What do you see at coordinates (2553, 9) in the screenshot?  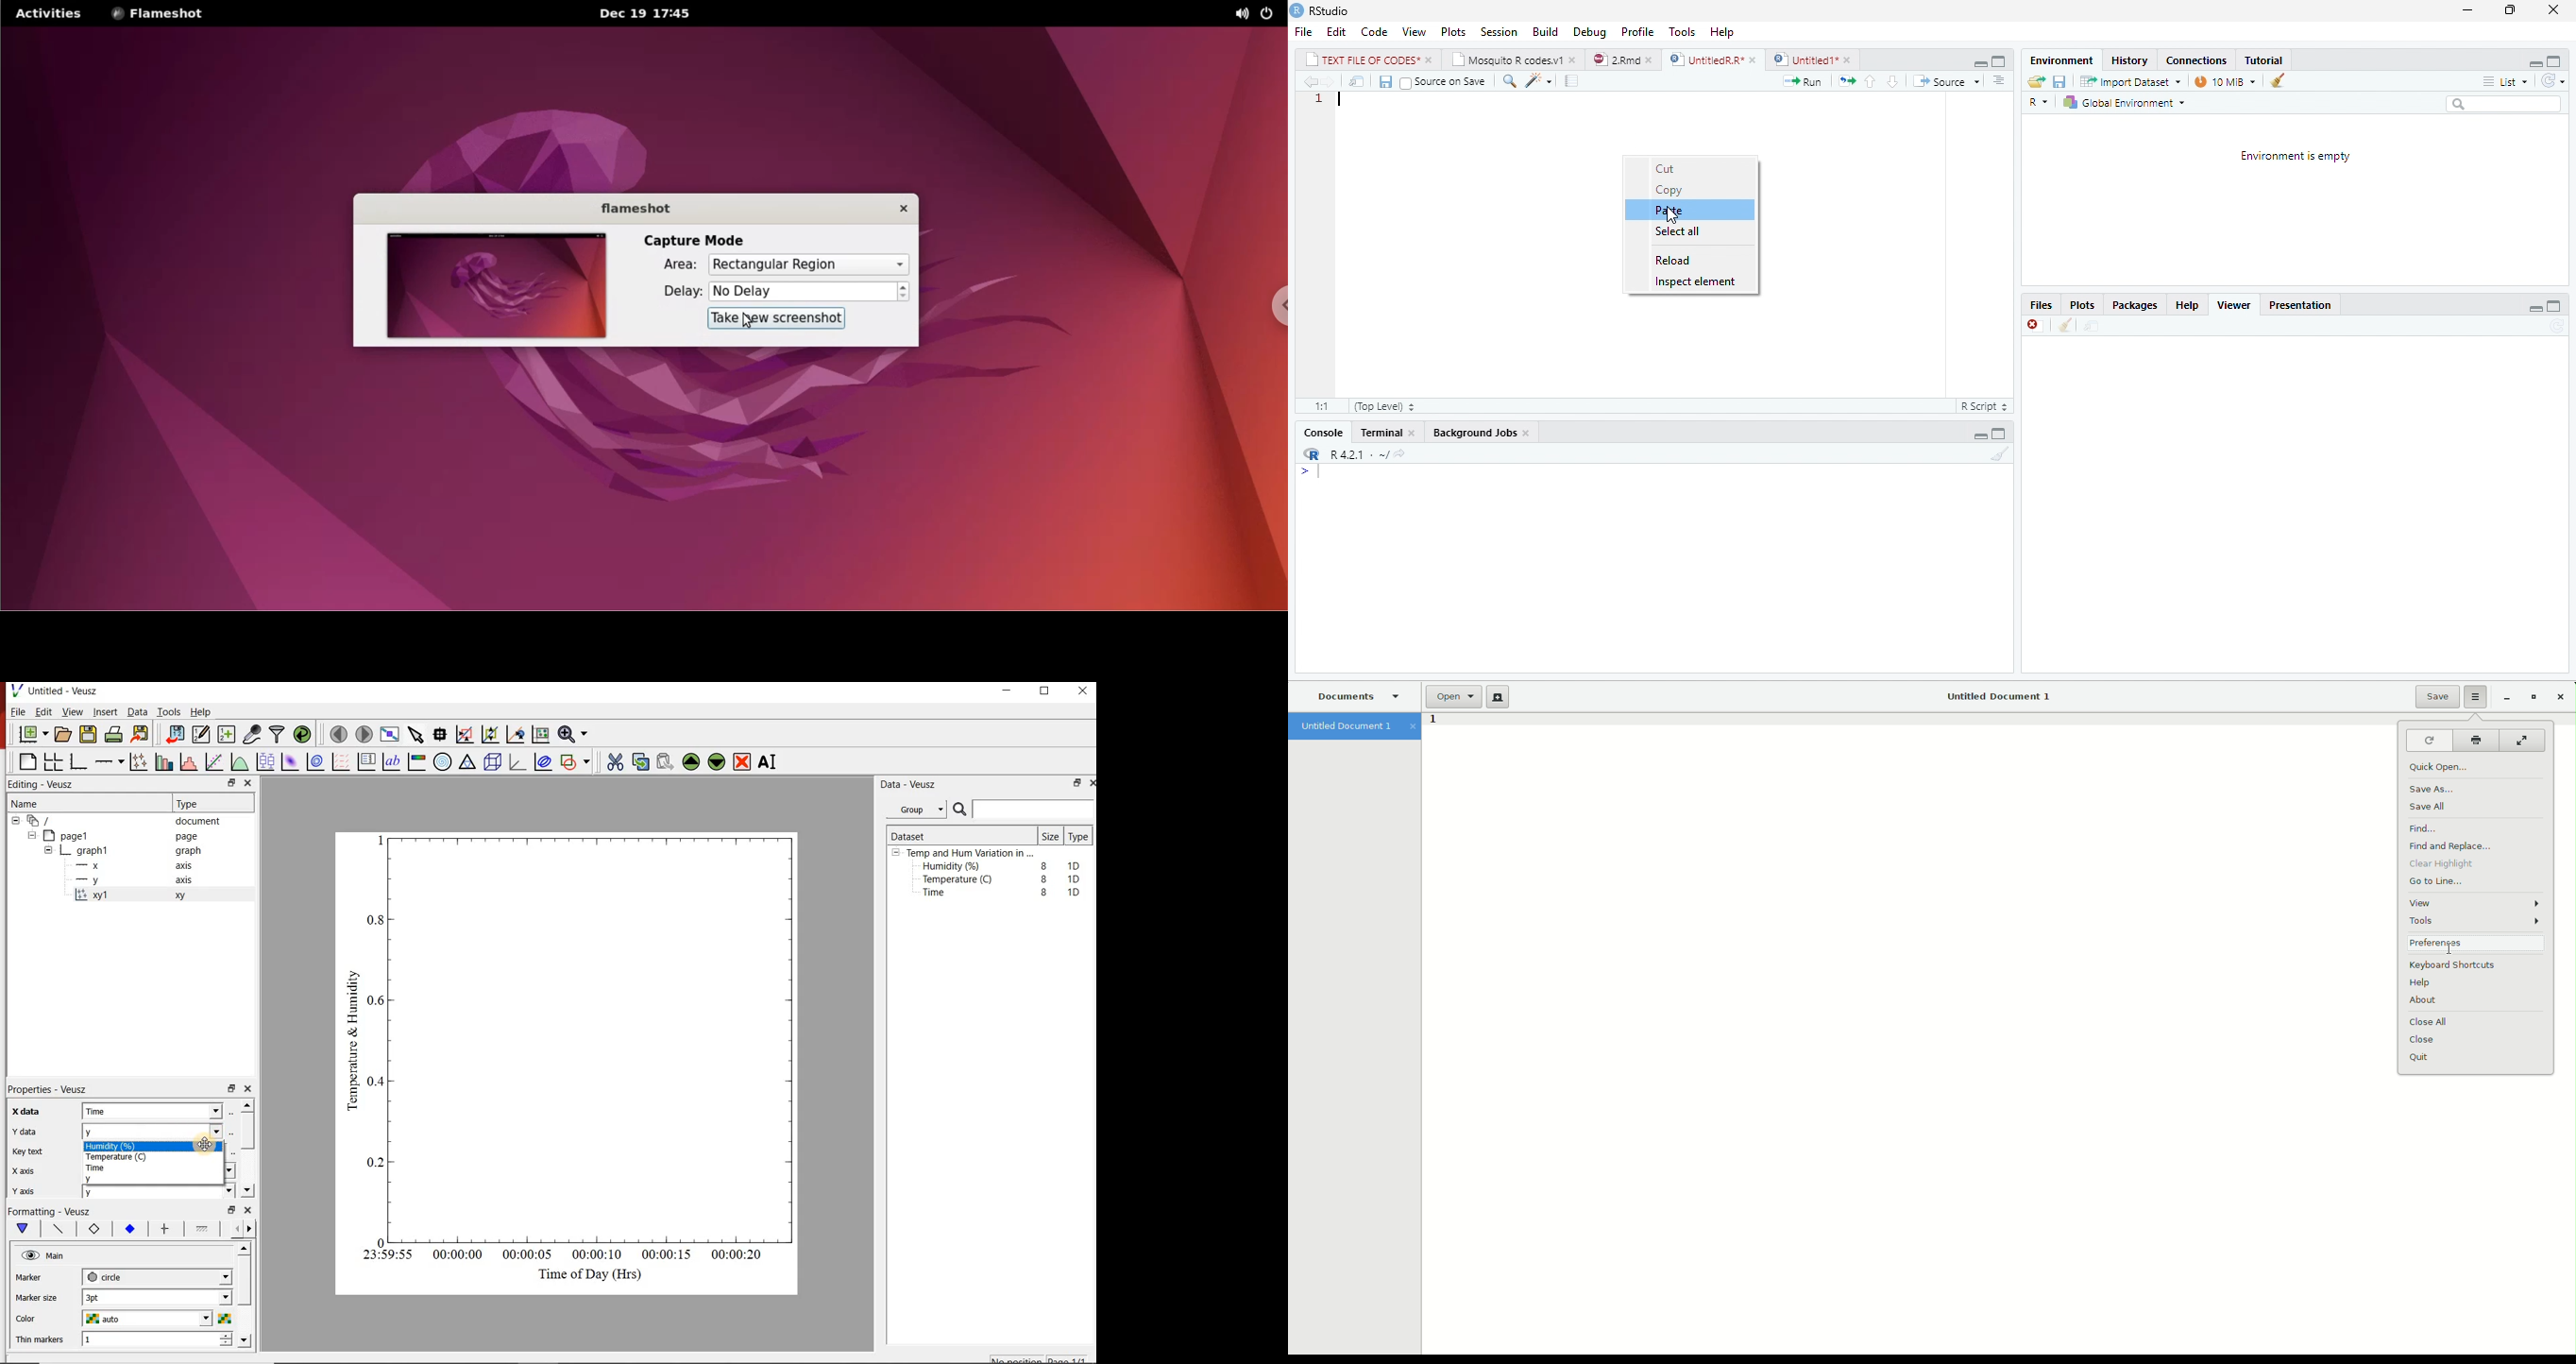 I see `close` at bounding box center [2553, 9].